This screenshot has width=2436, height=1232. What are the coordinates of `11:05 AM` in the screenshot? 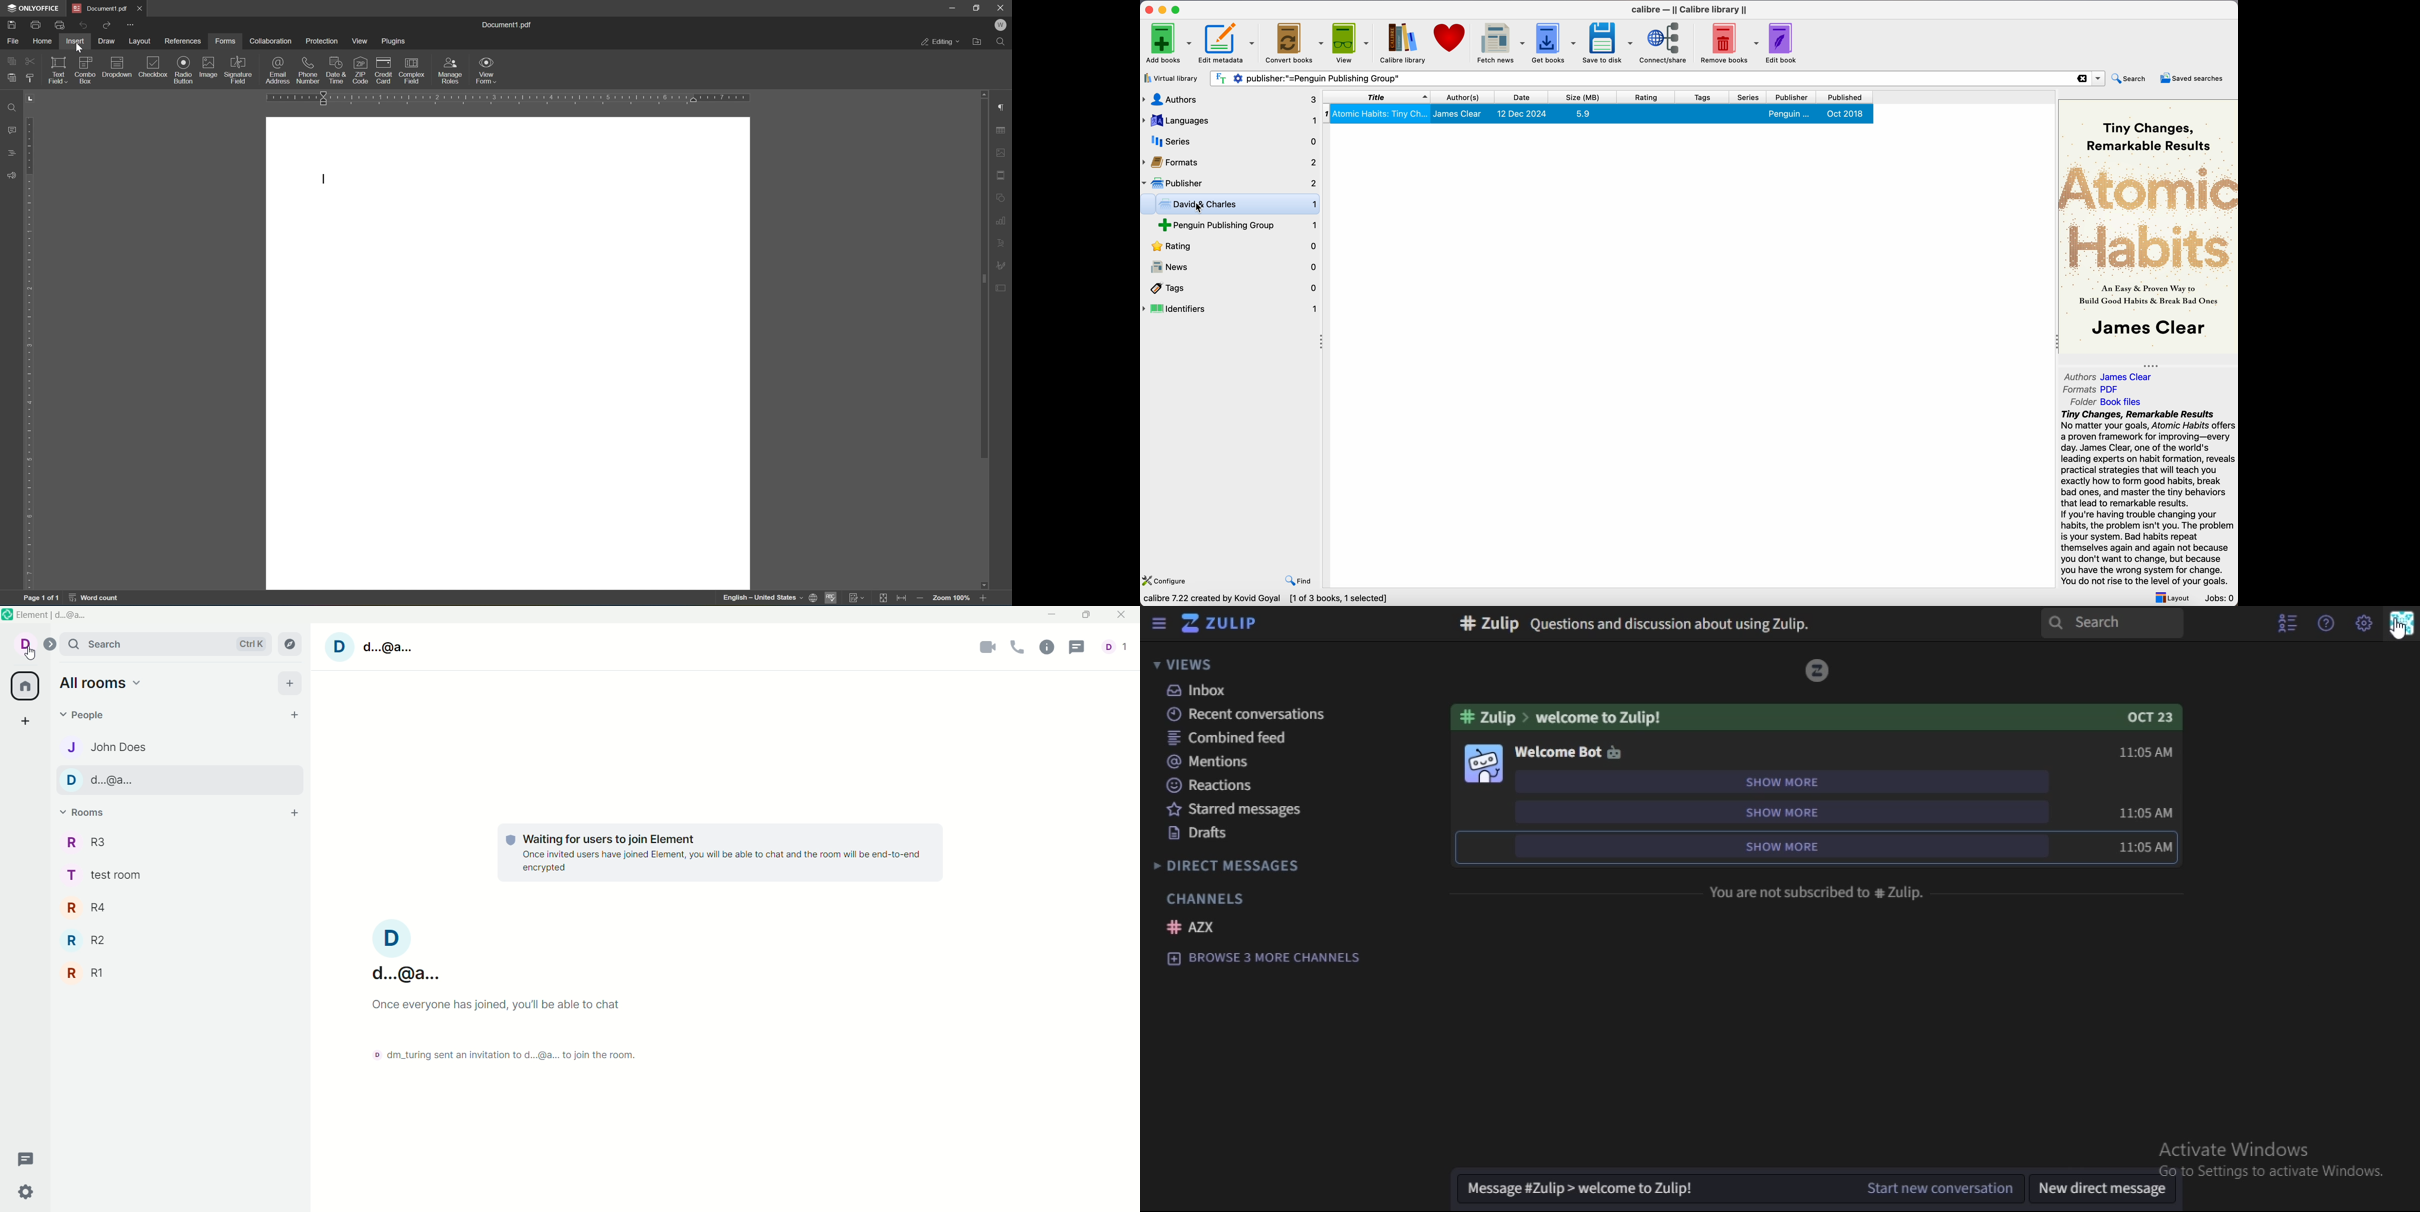 It's located at (2145, 848).